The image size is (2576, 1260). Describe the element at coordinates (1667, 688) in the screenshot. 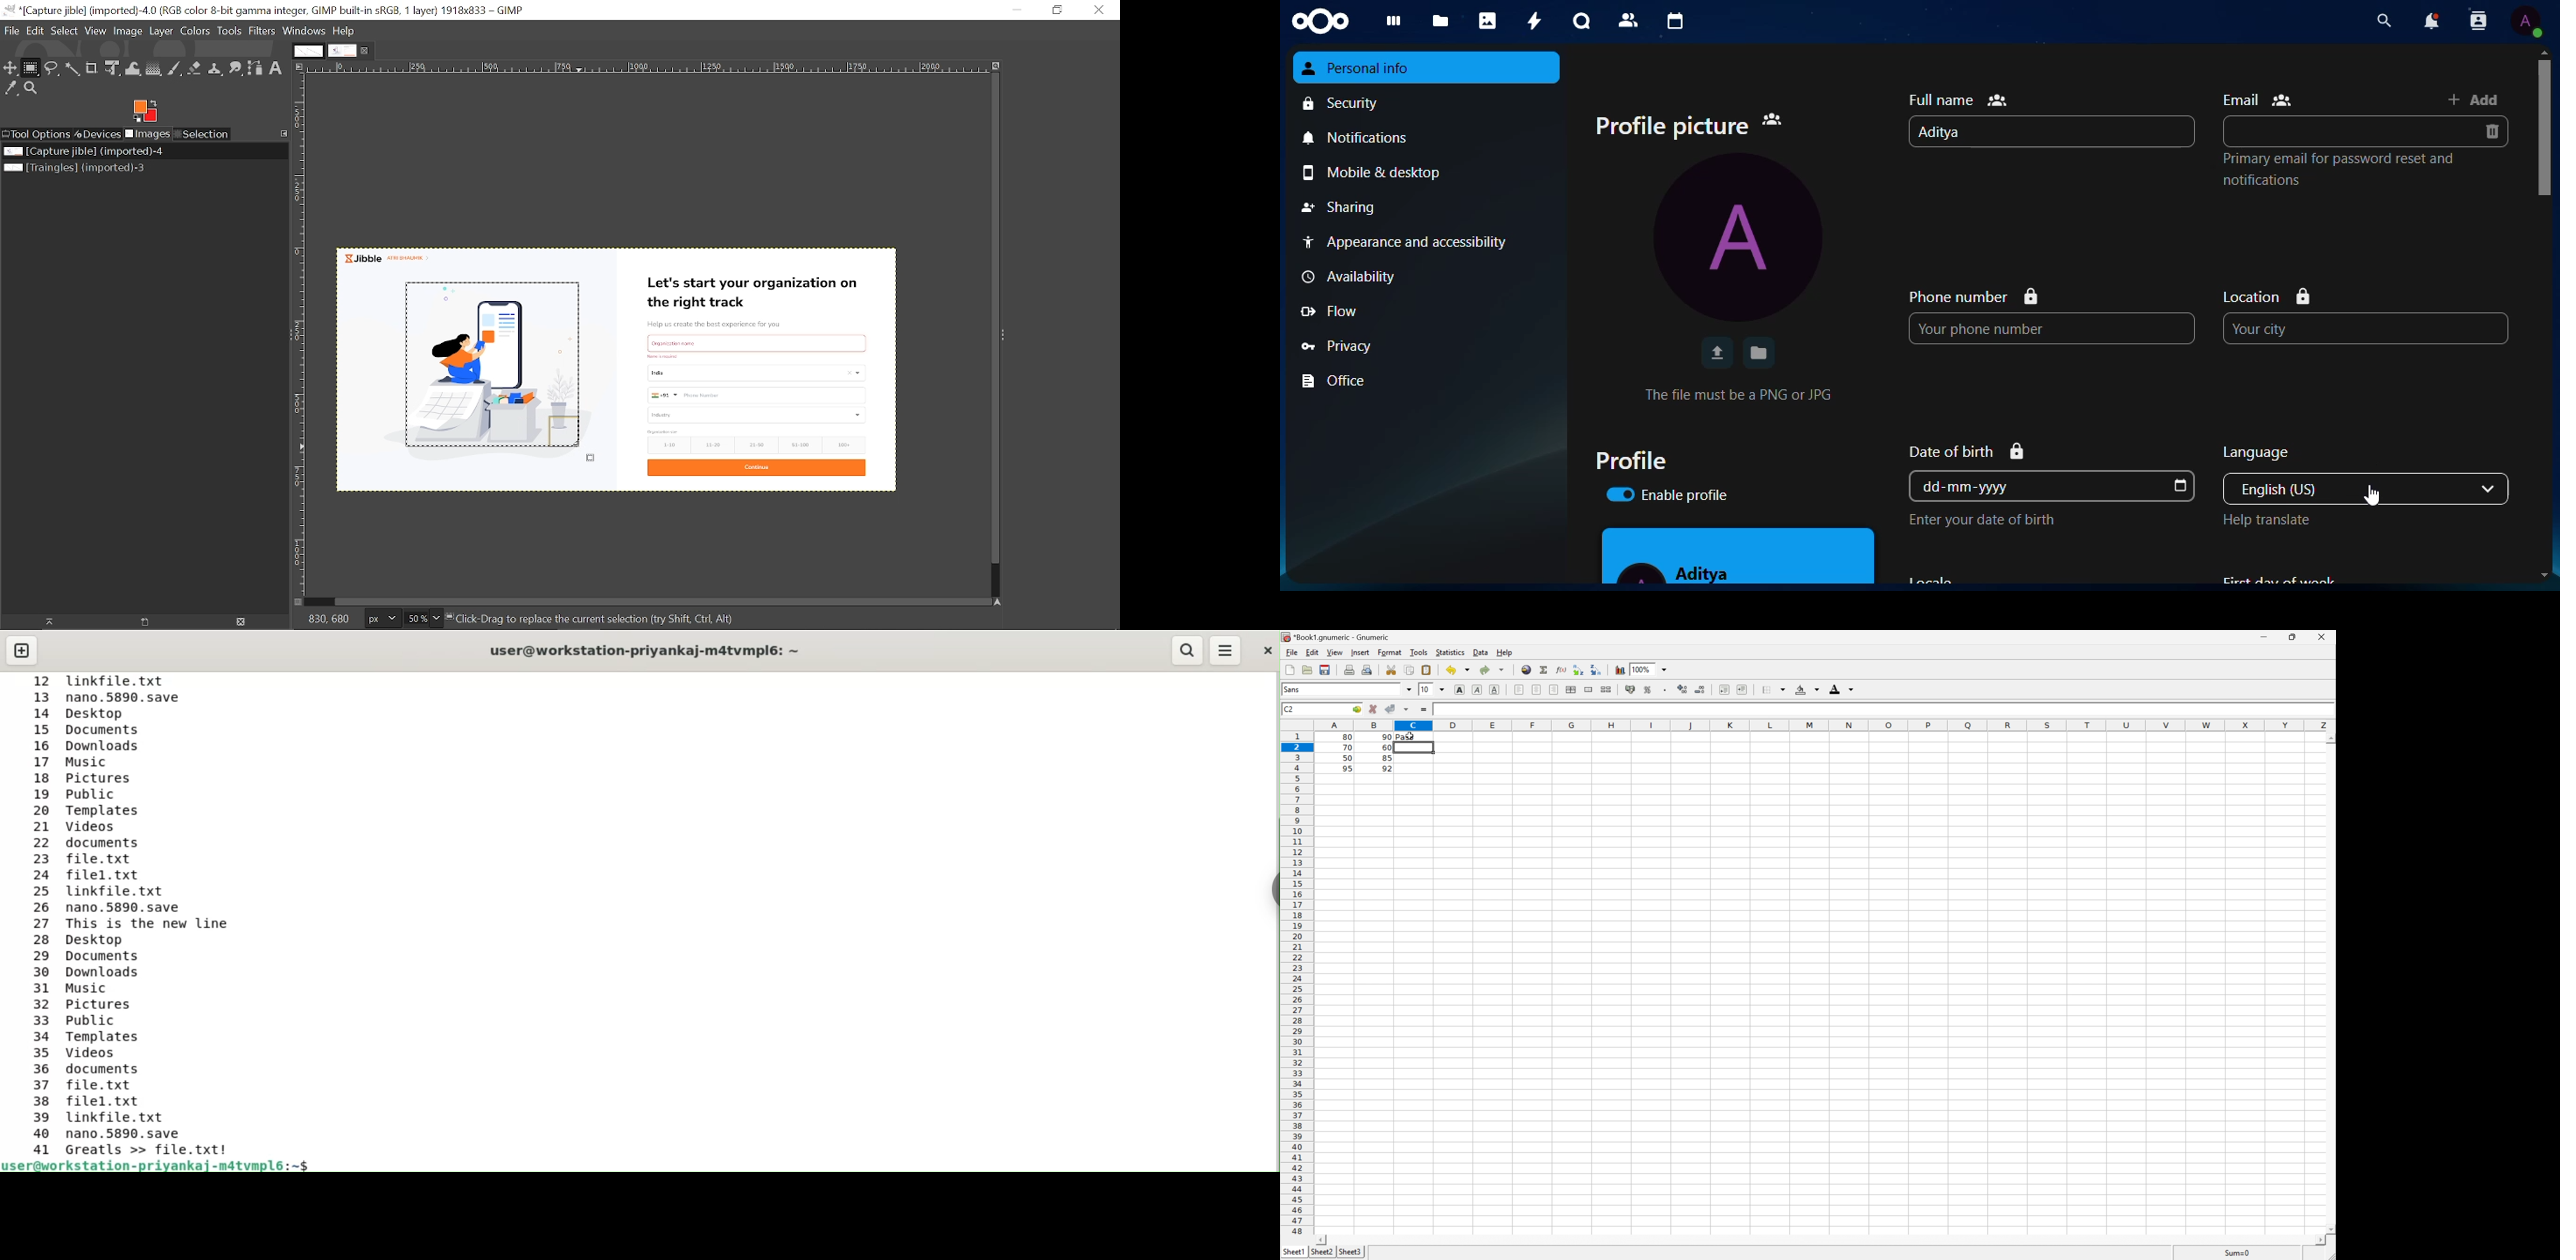

I see `Set the format of the selected cells to include a thousands separator` at that location.